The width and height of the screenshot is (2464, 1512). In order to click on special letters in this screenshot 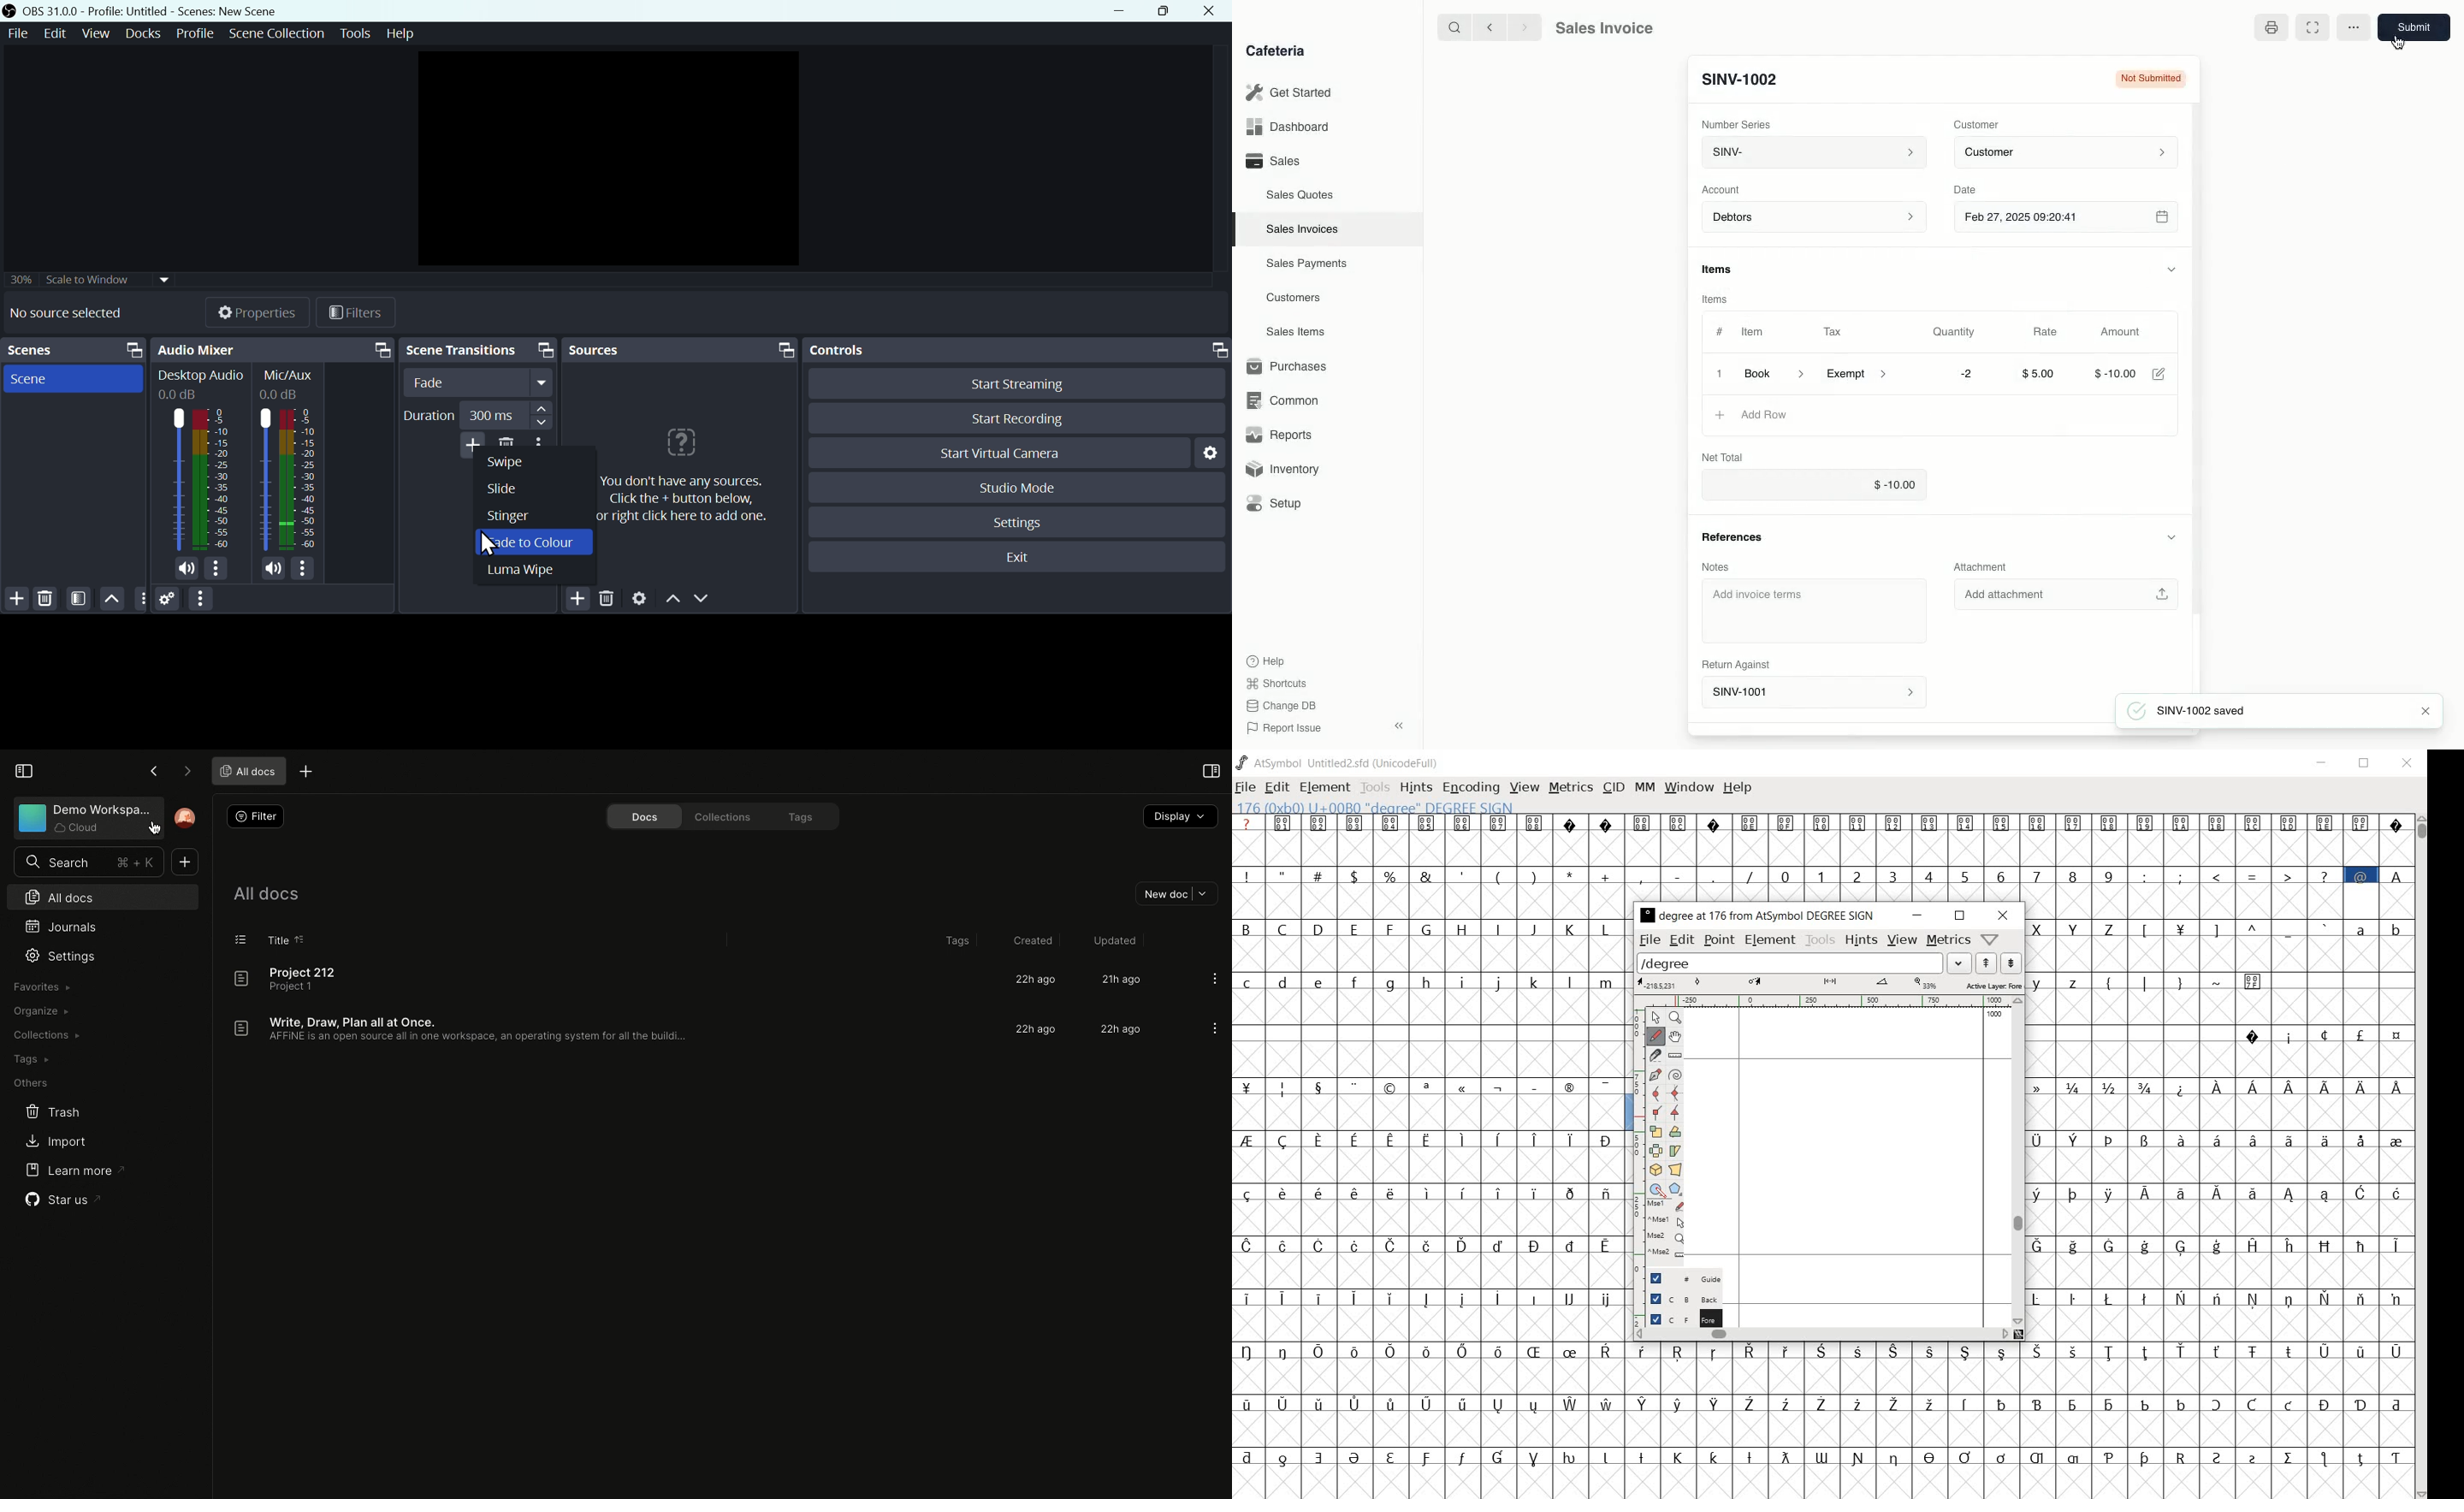, I will do `click(2216, 1245)`.